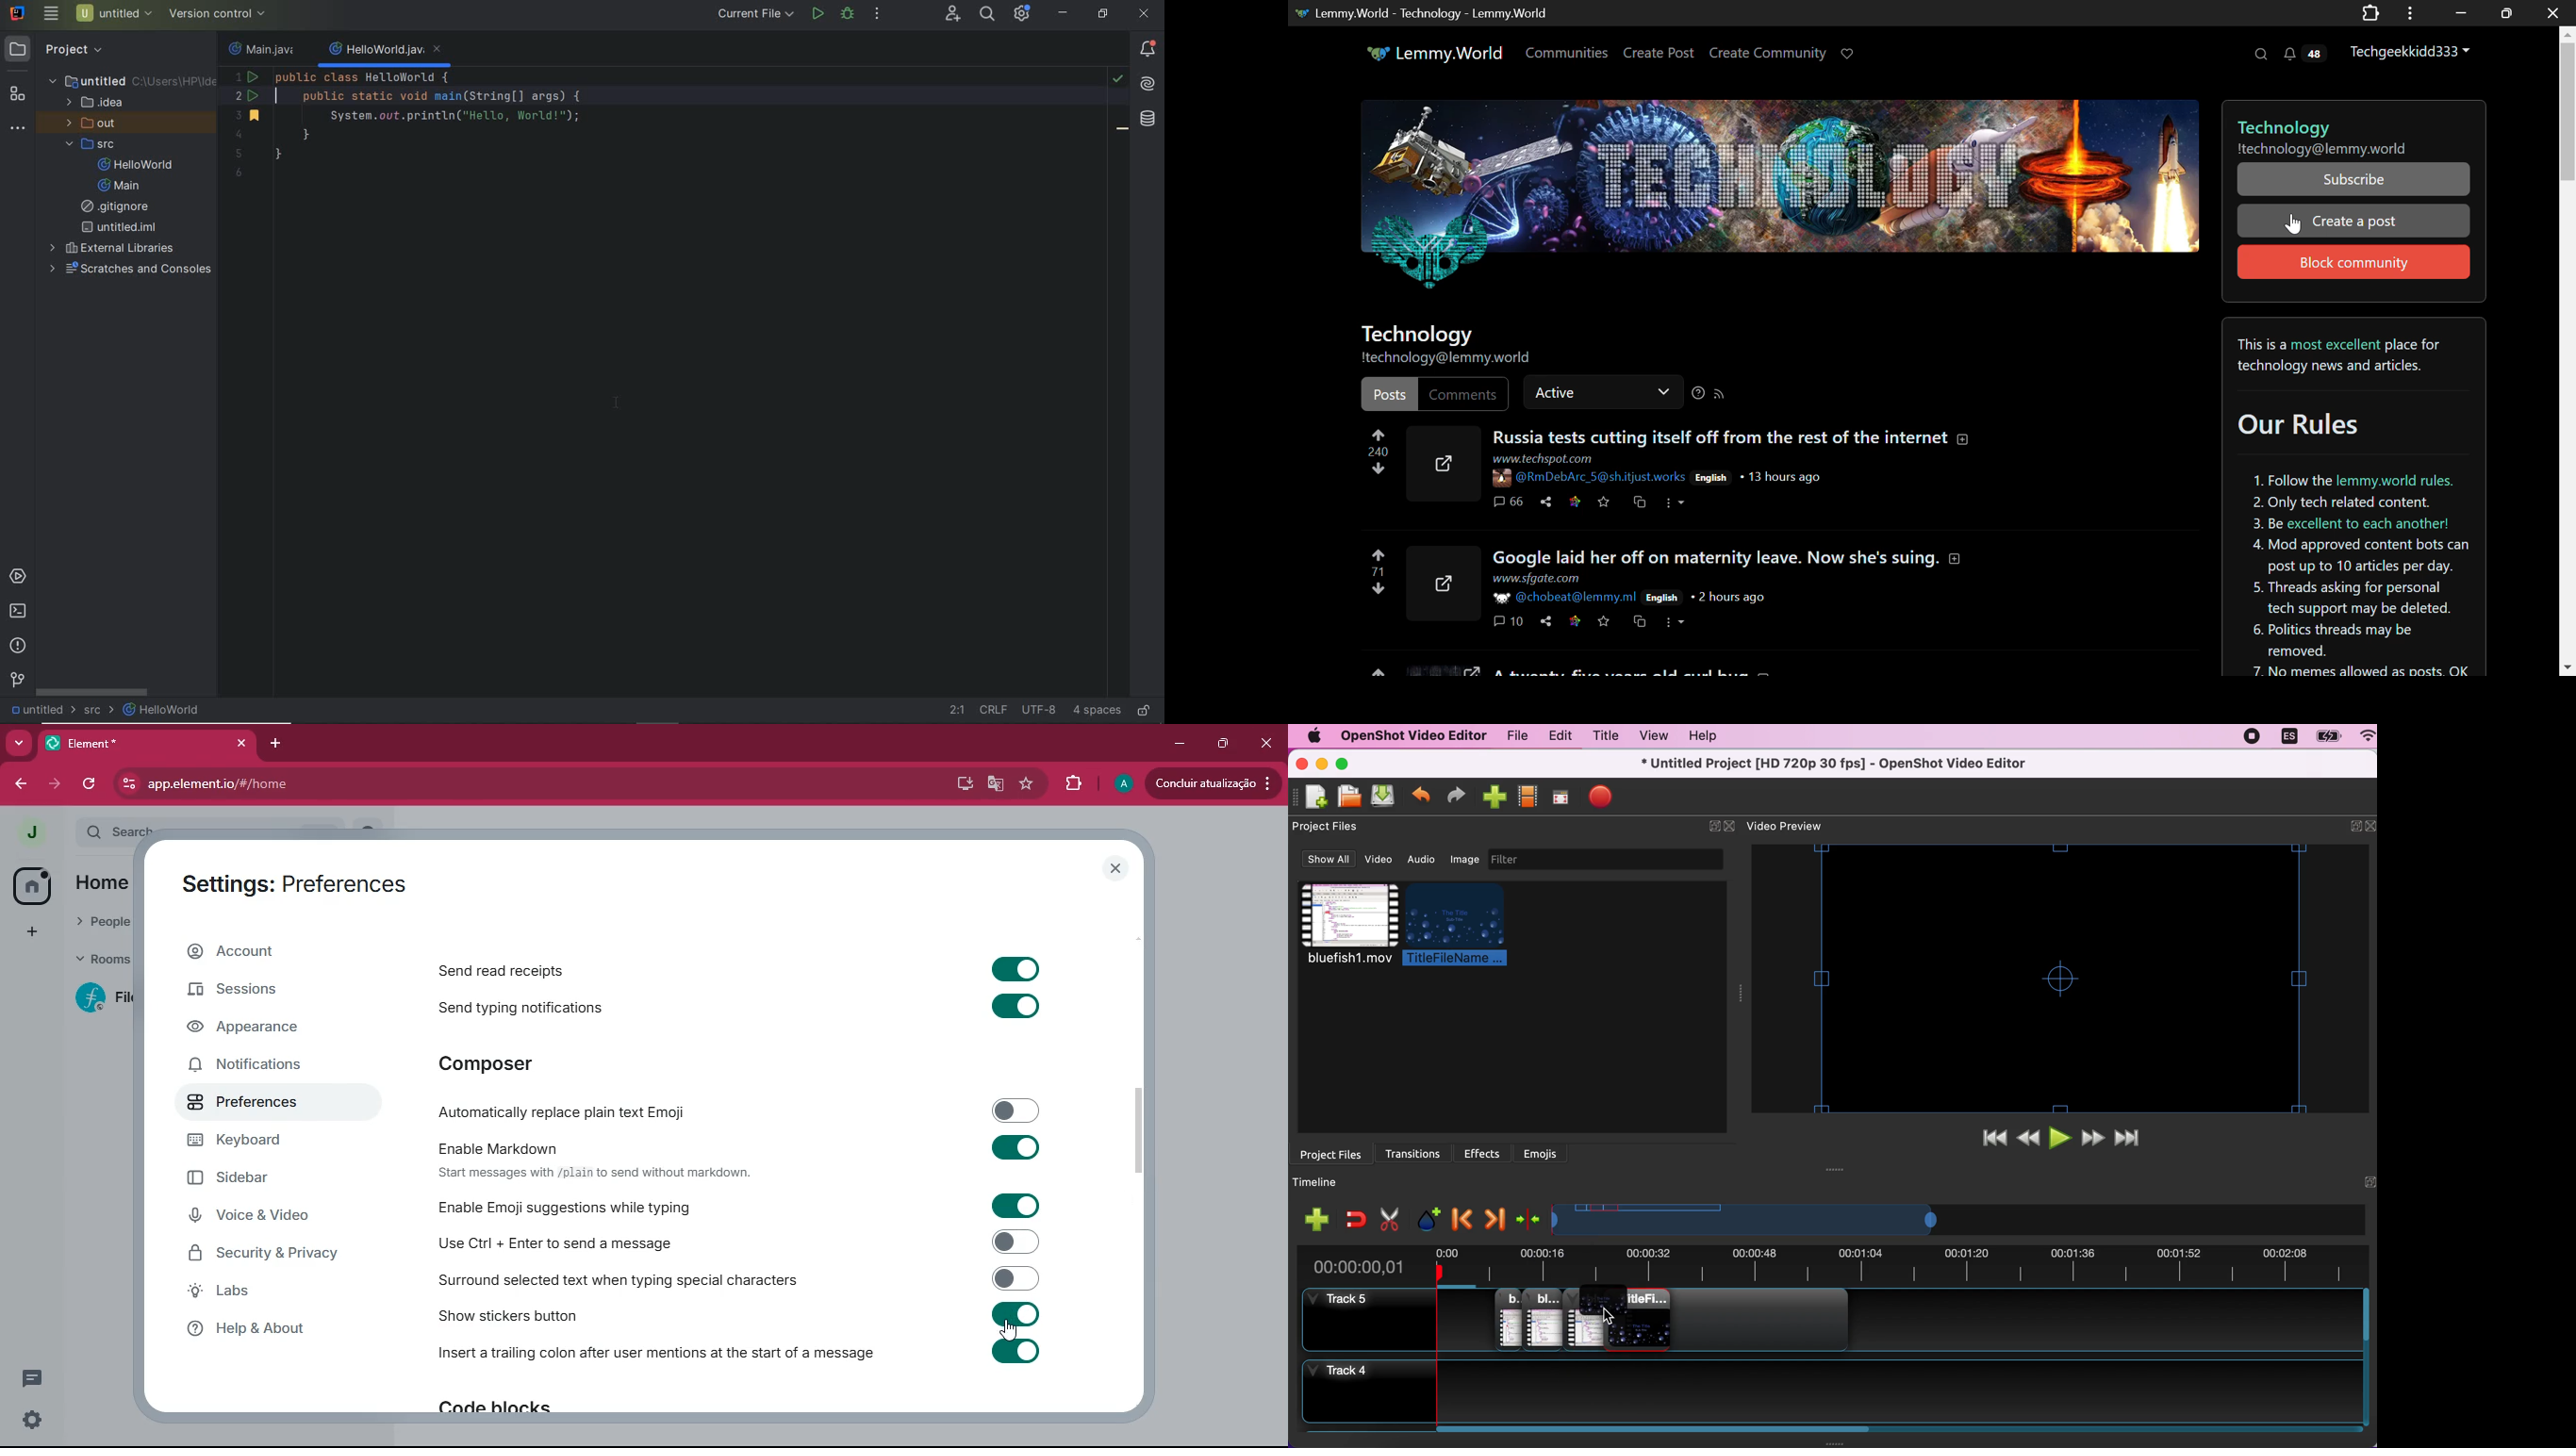 This screenshot has height=1456, width=2576. I want to click on forward, so click(57, 786).